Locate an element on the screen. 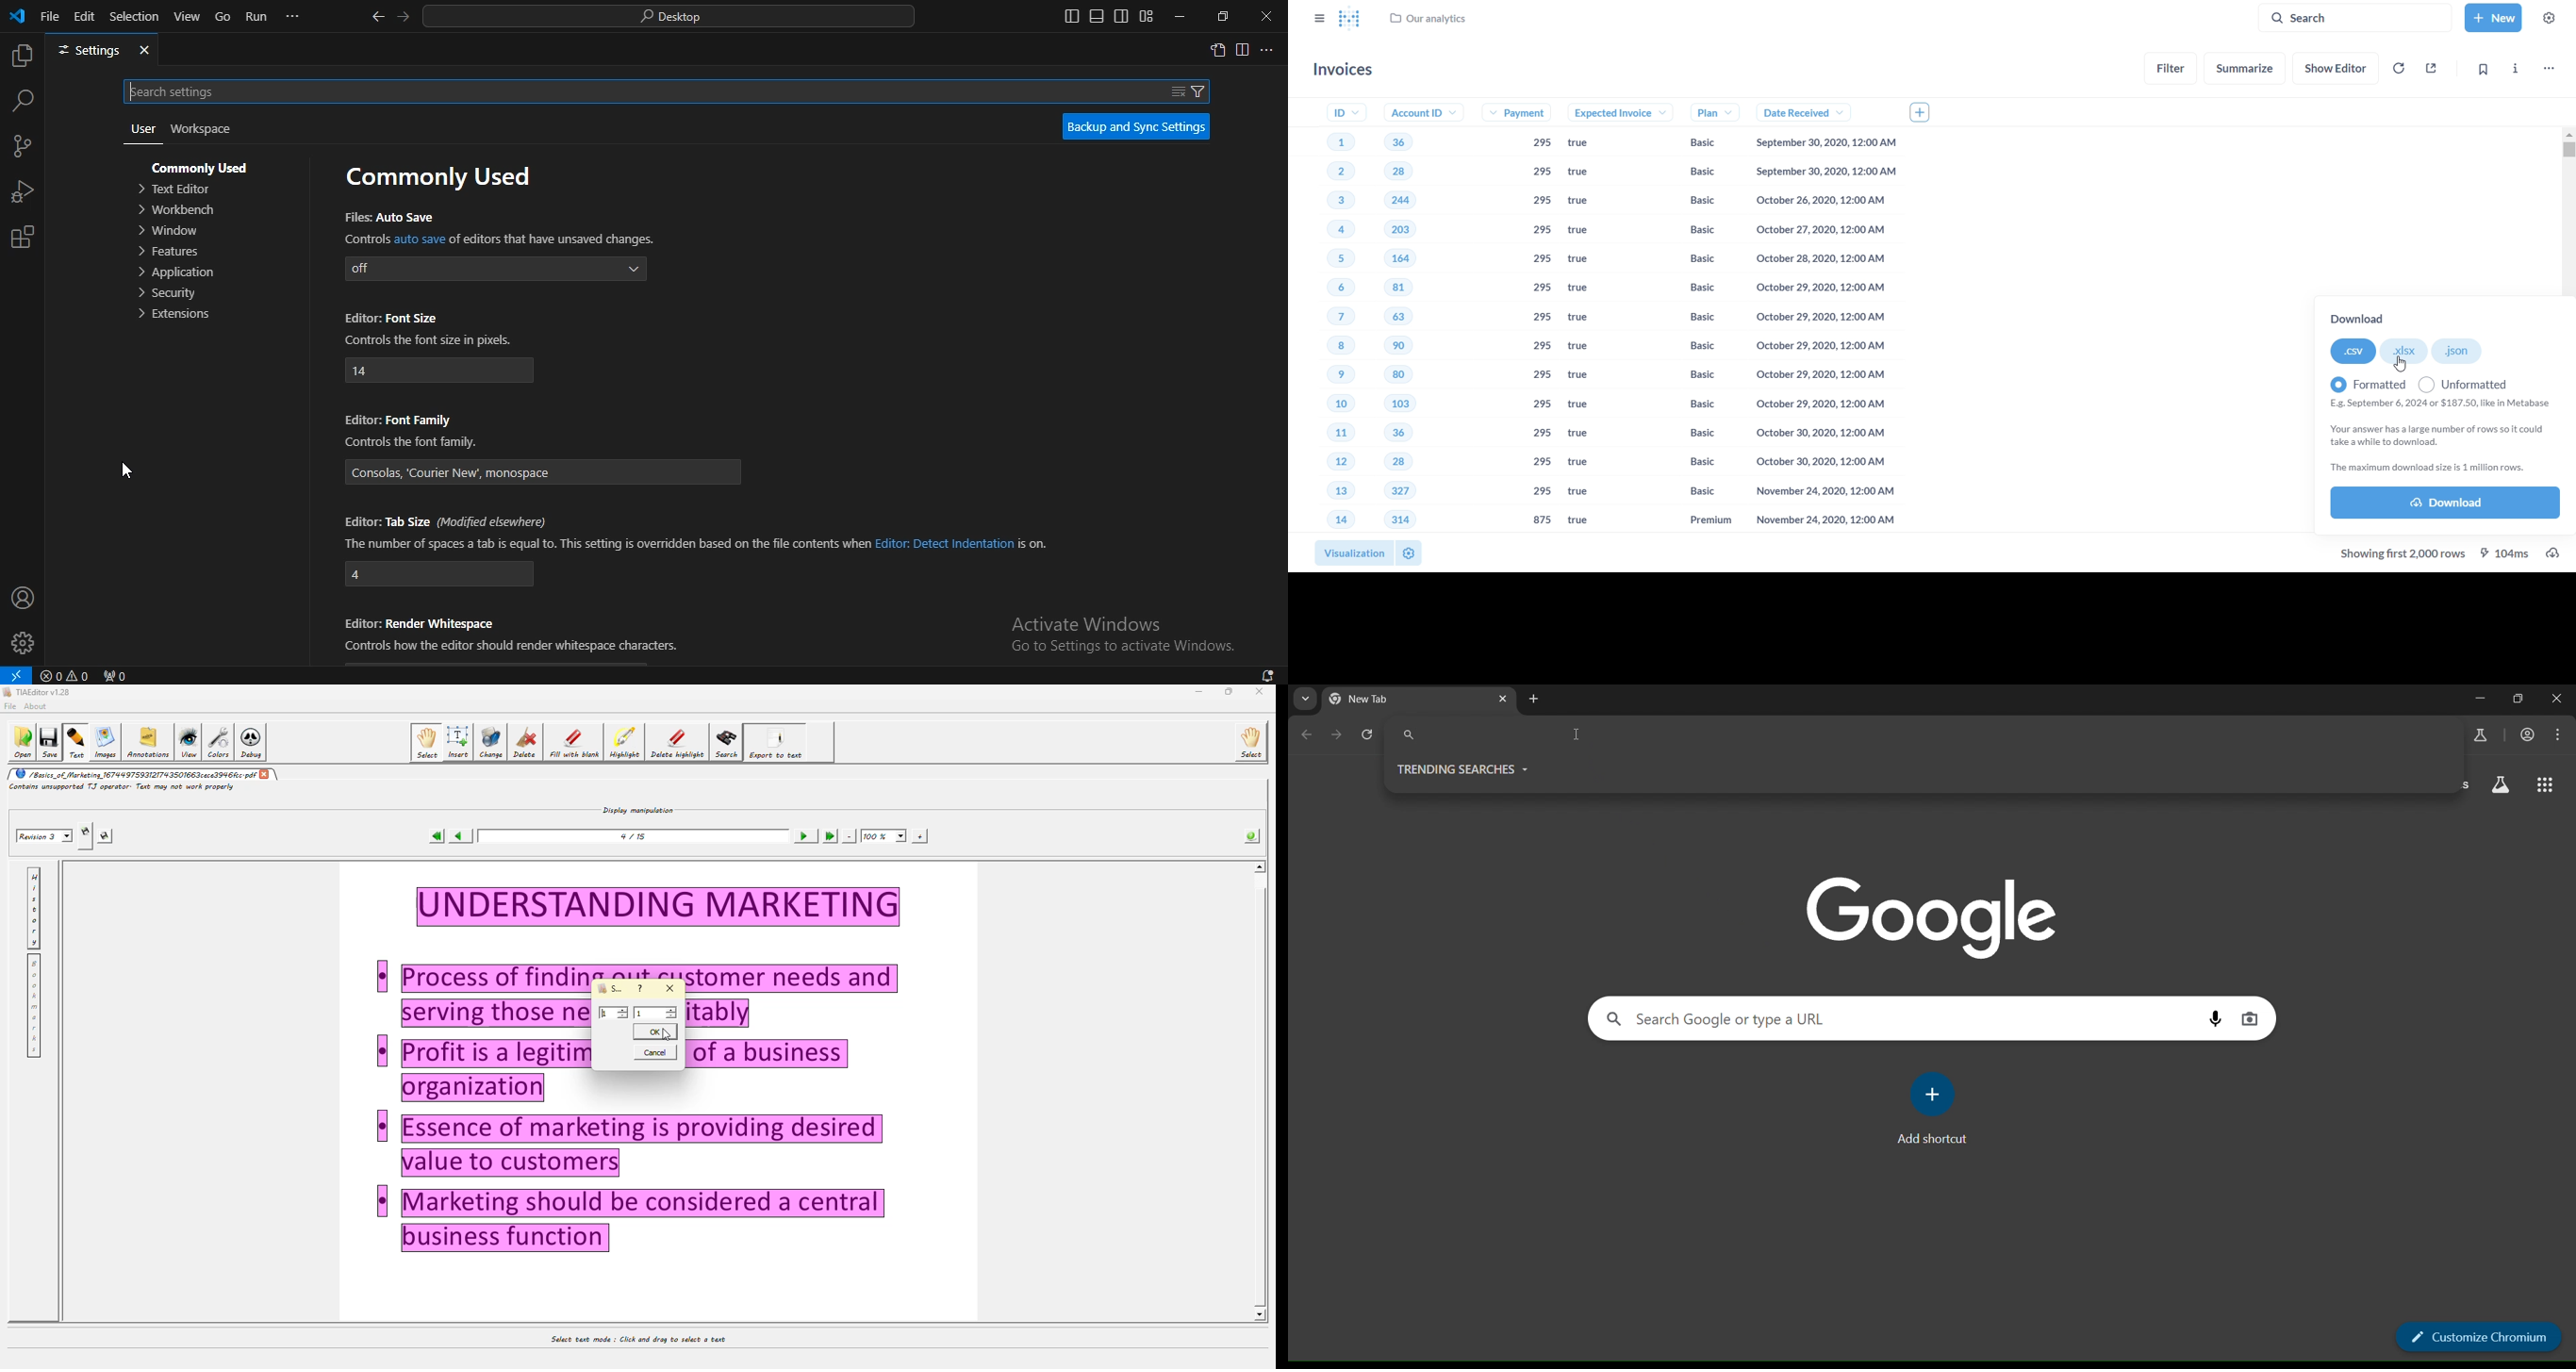 Image resolution: width=2576 pixels, height=1372 pixels. isert is located at coordinates (458, 740).